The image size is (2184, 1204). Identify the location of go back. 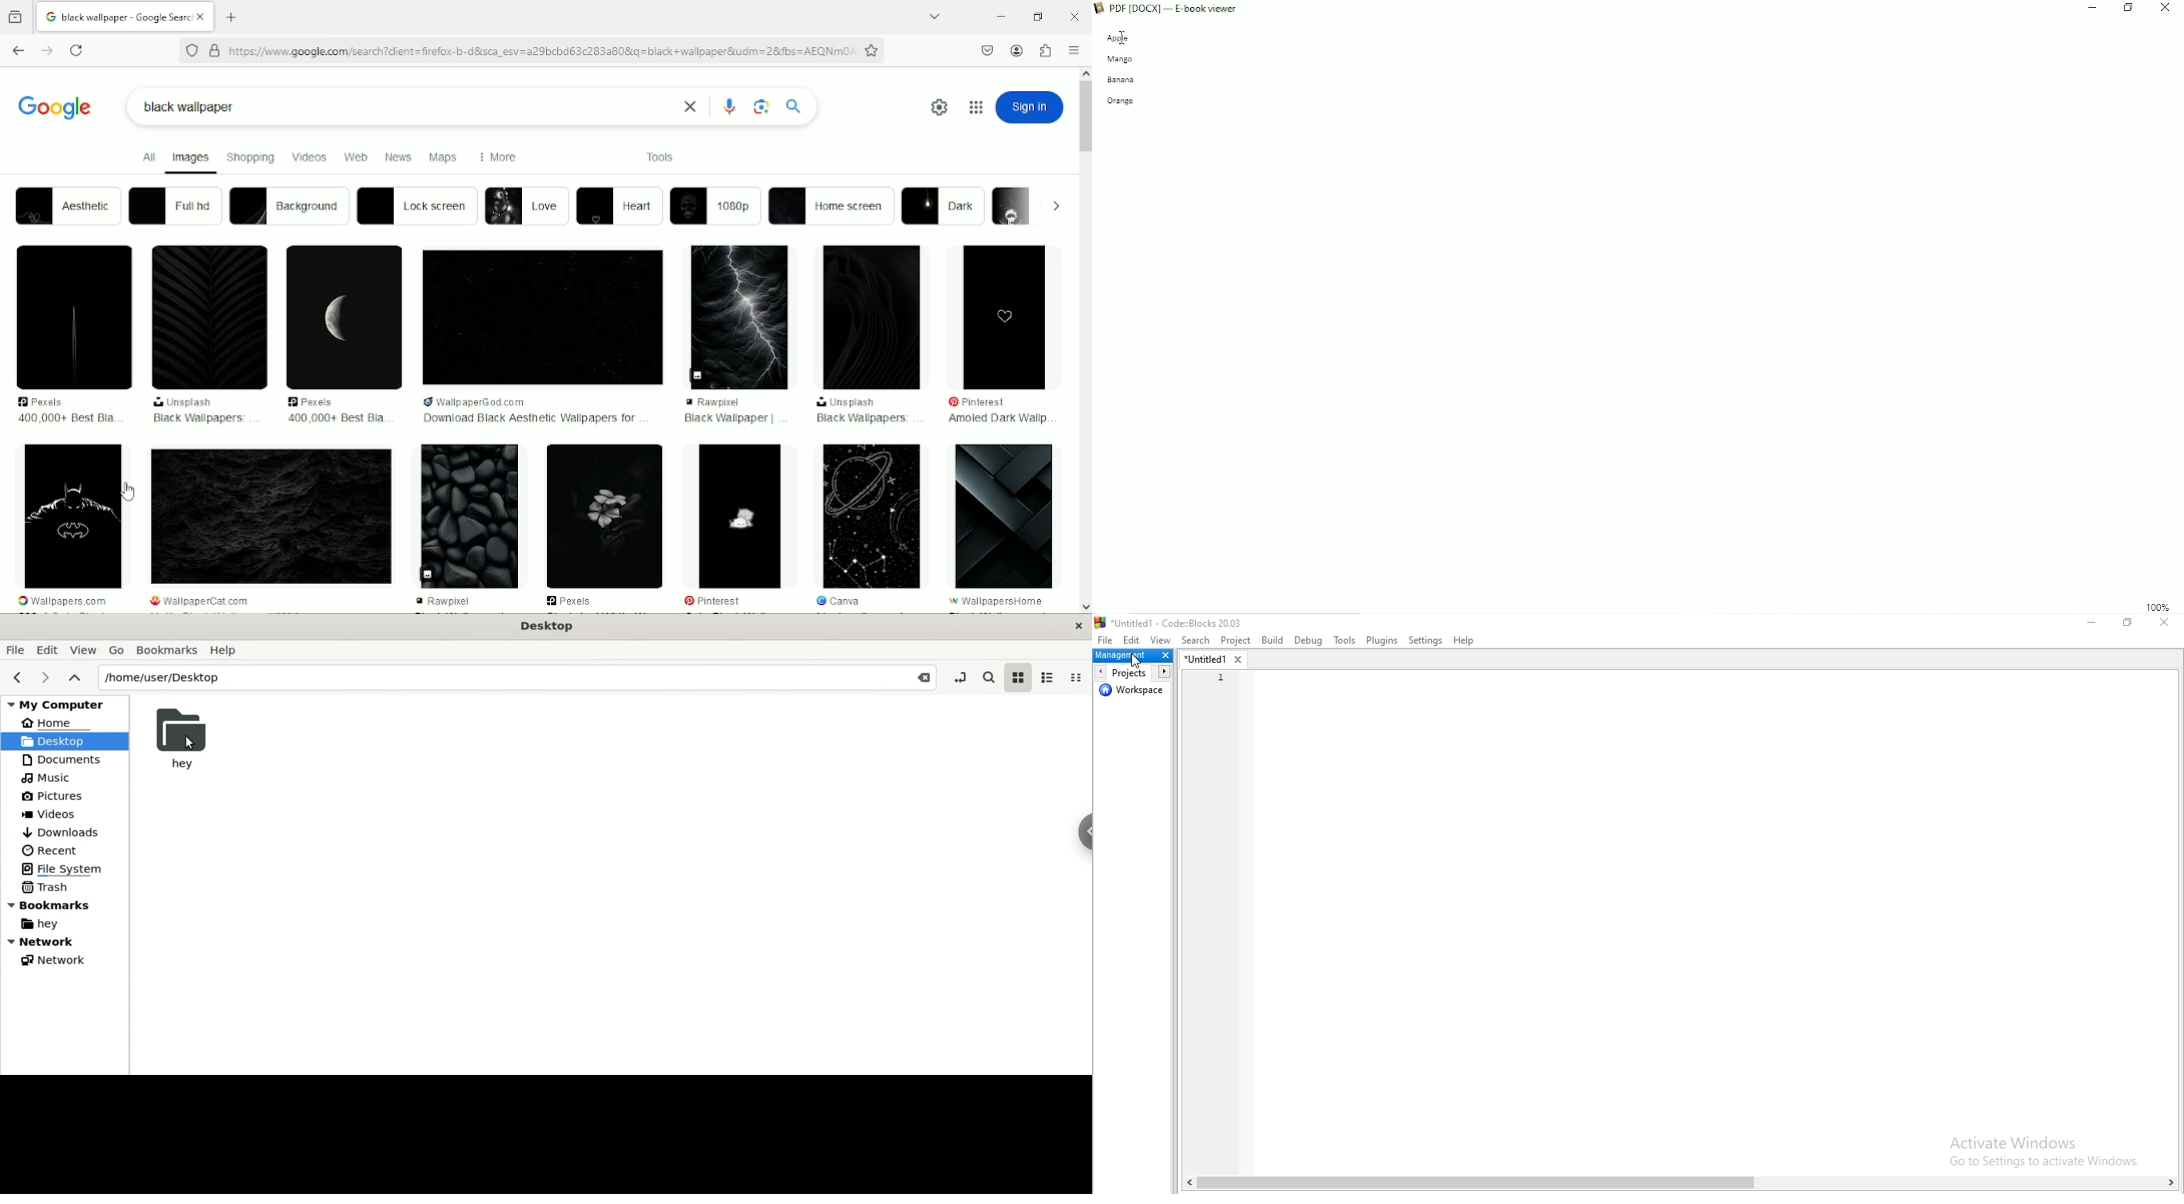
(17, 48).